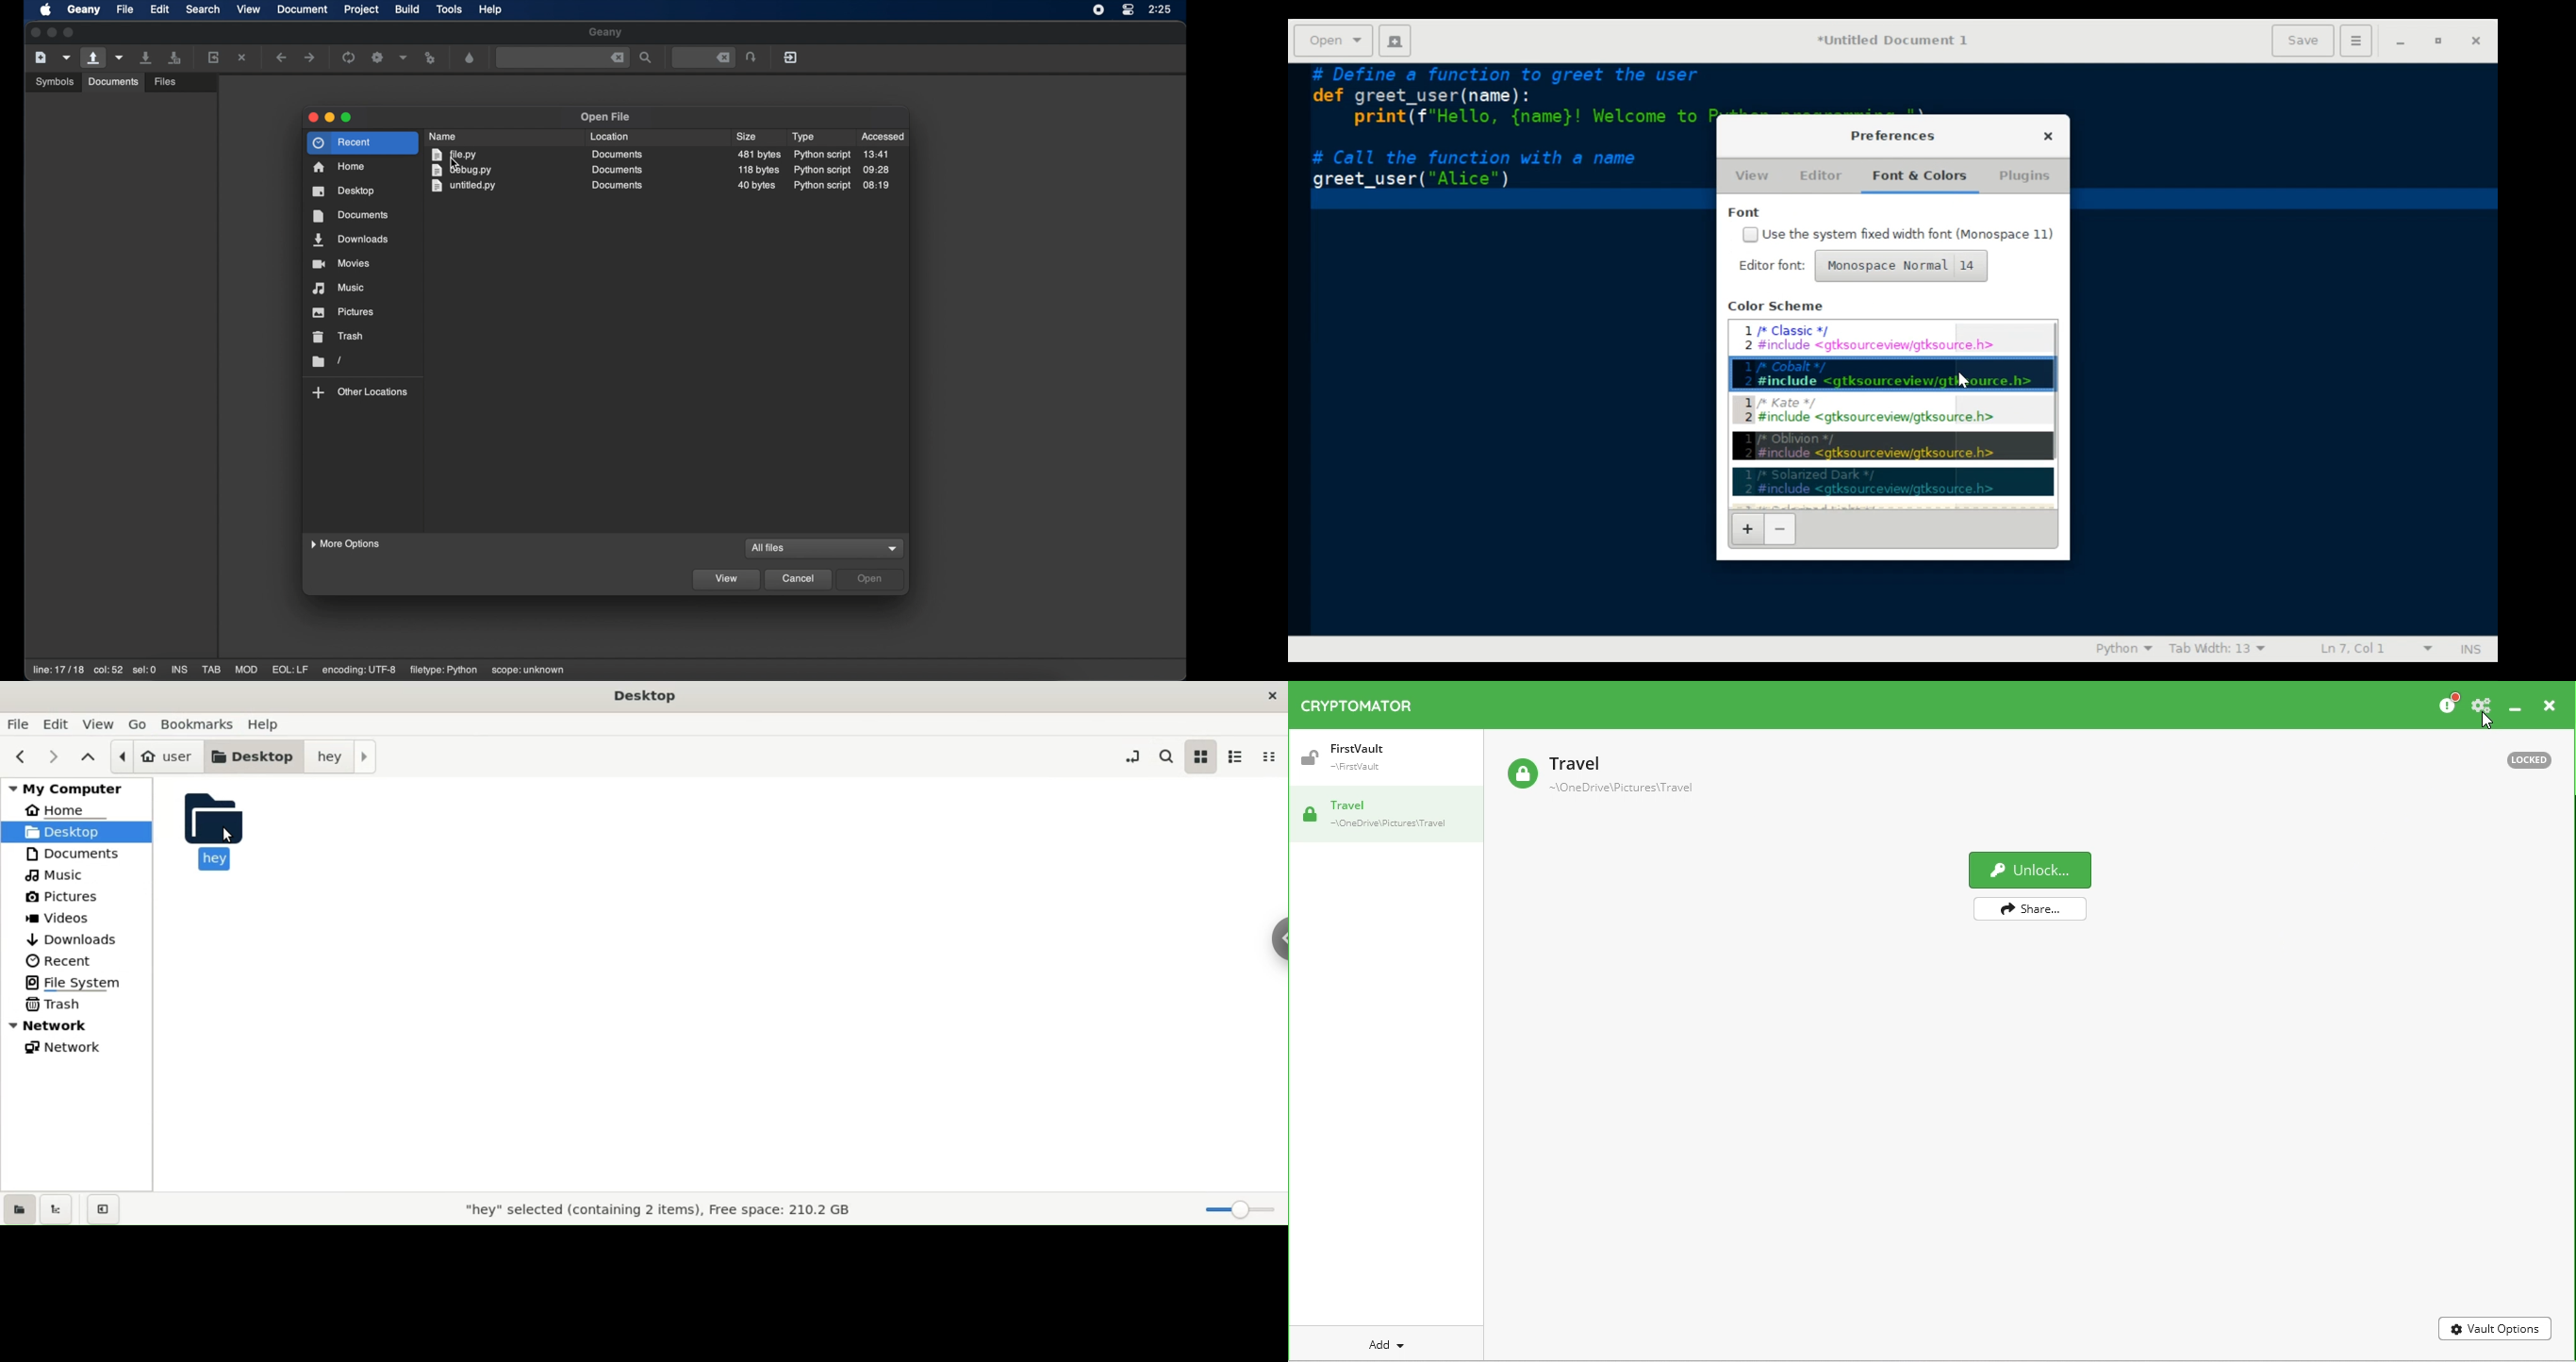 This screenshot has height=1372, width=2576. I want to click on recent highlighted, so click(362, 143).